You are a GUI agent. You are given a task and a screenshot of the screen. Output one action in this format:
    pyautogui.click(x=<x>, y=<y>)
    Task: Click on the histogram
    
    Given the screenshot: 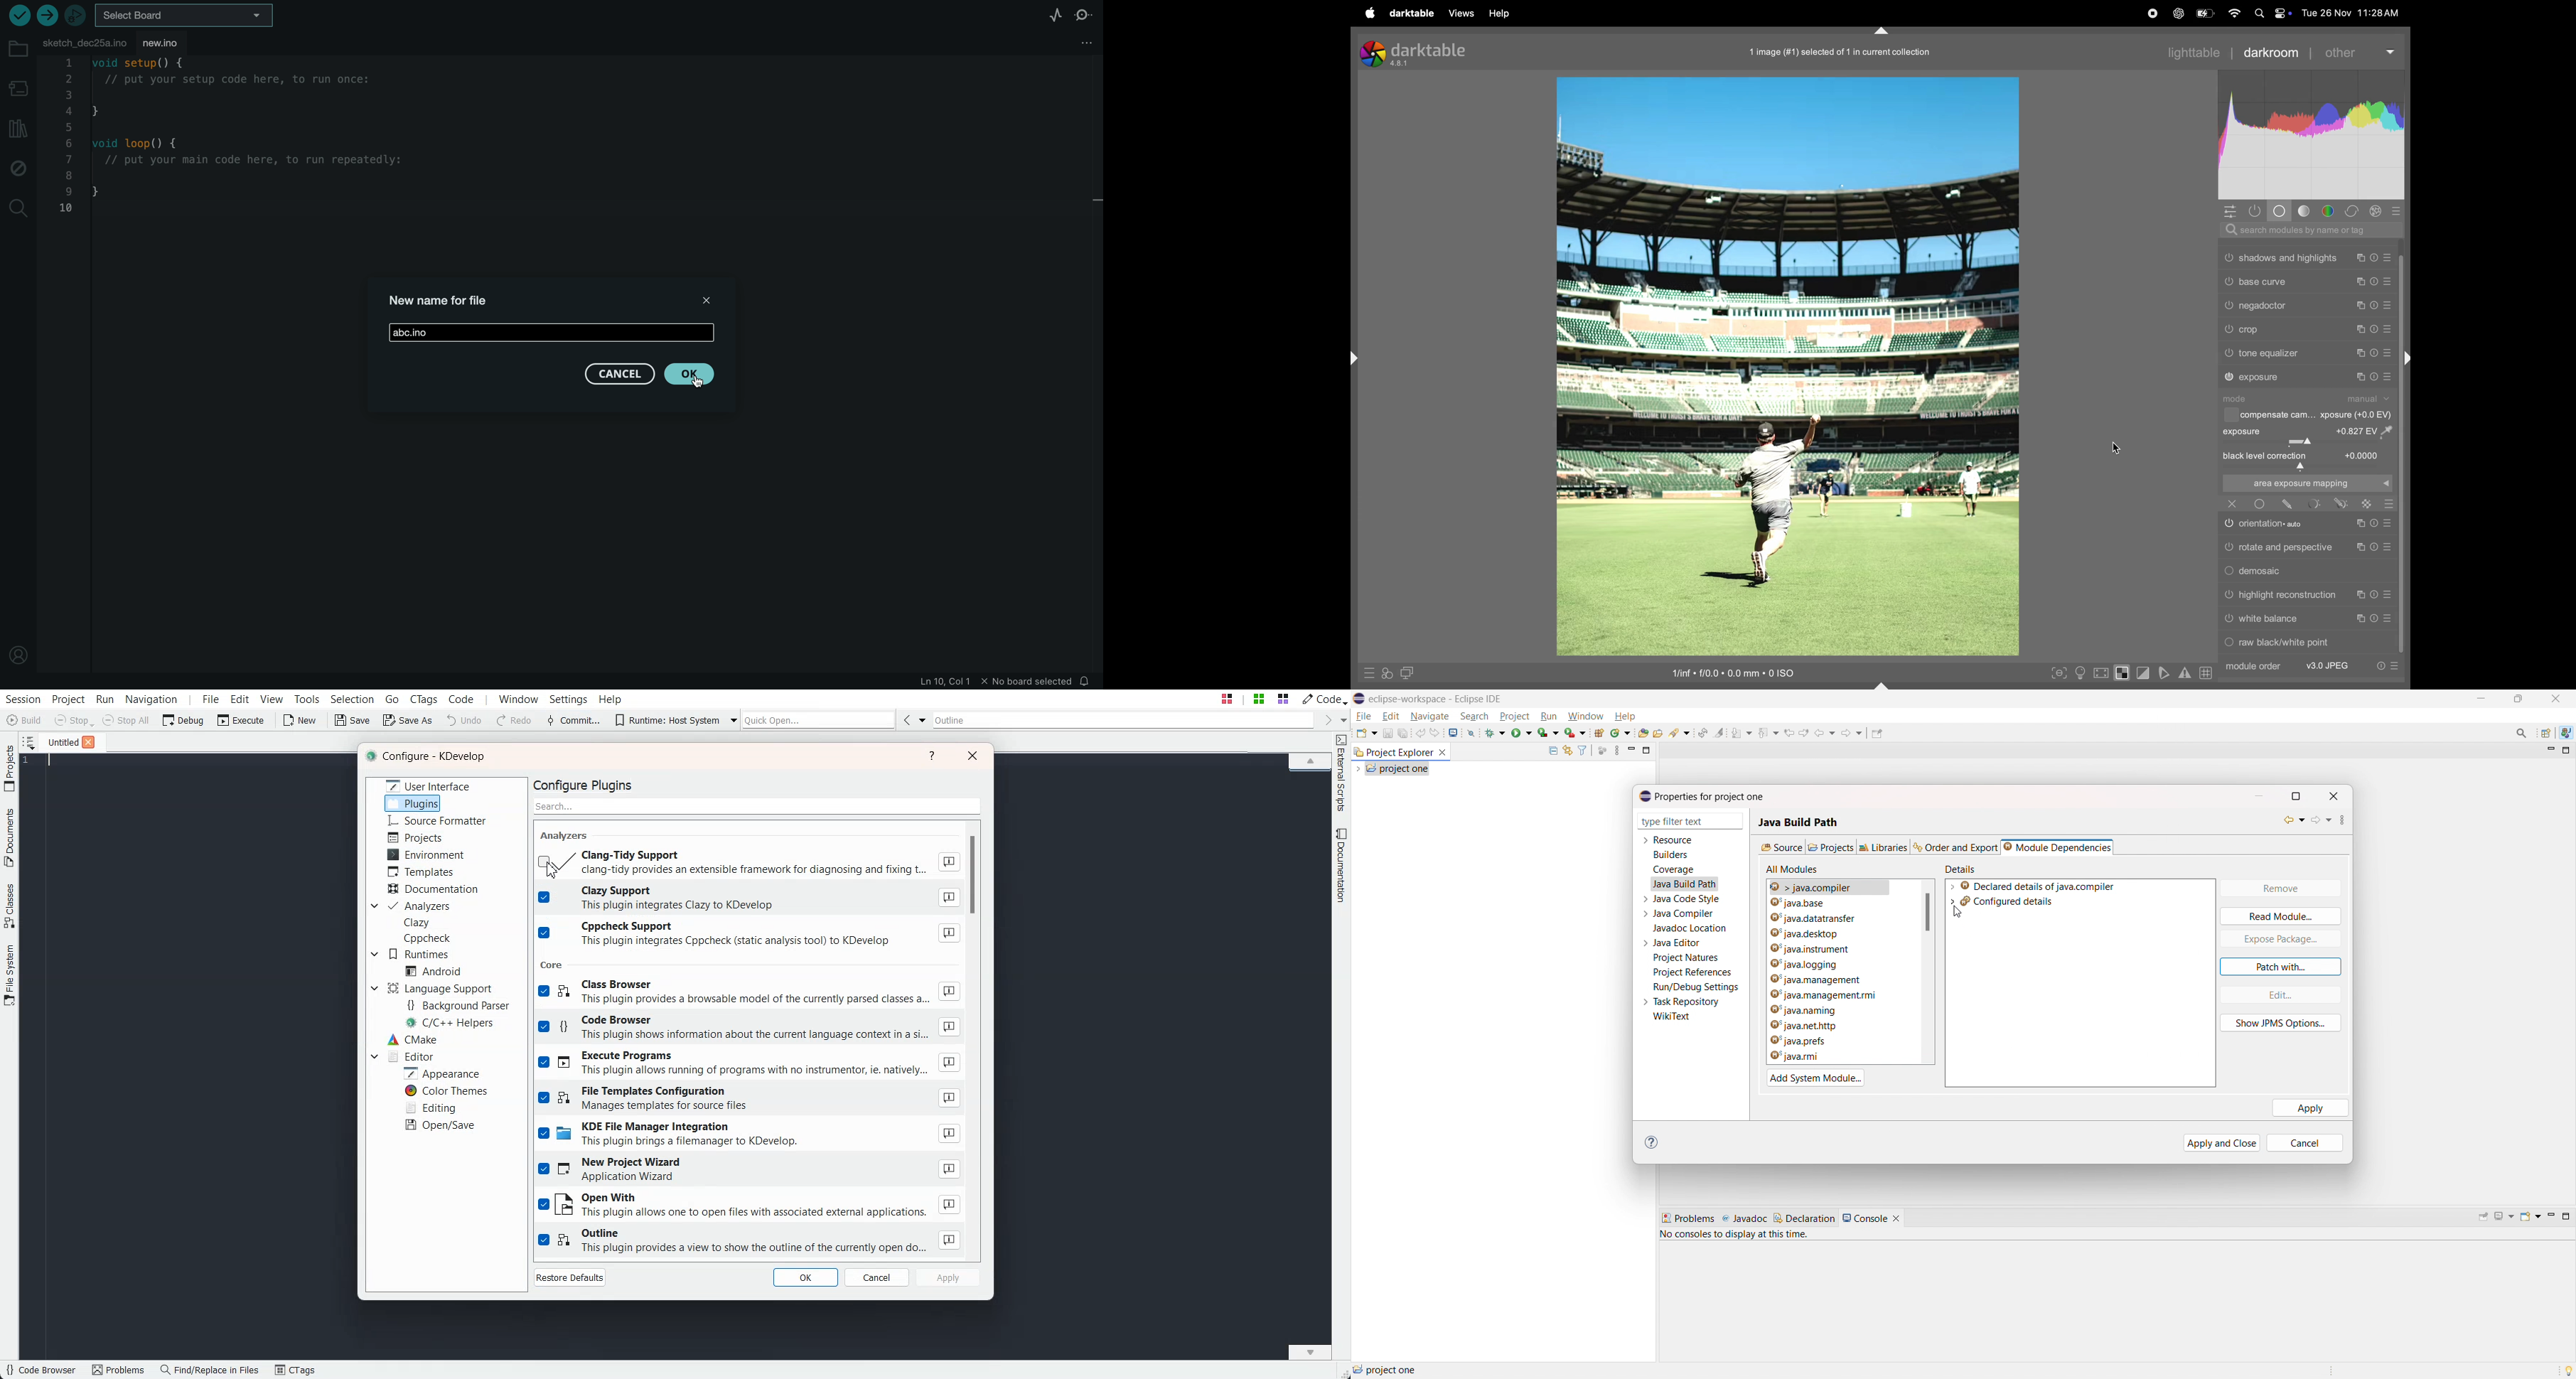 What is the action you would take?
    pyautogui.click(x=2312, y=135)
    